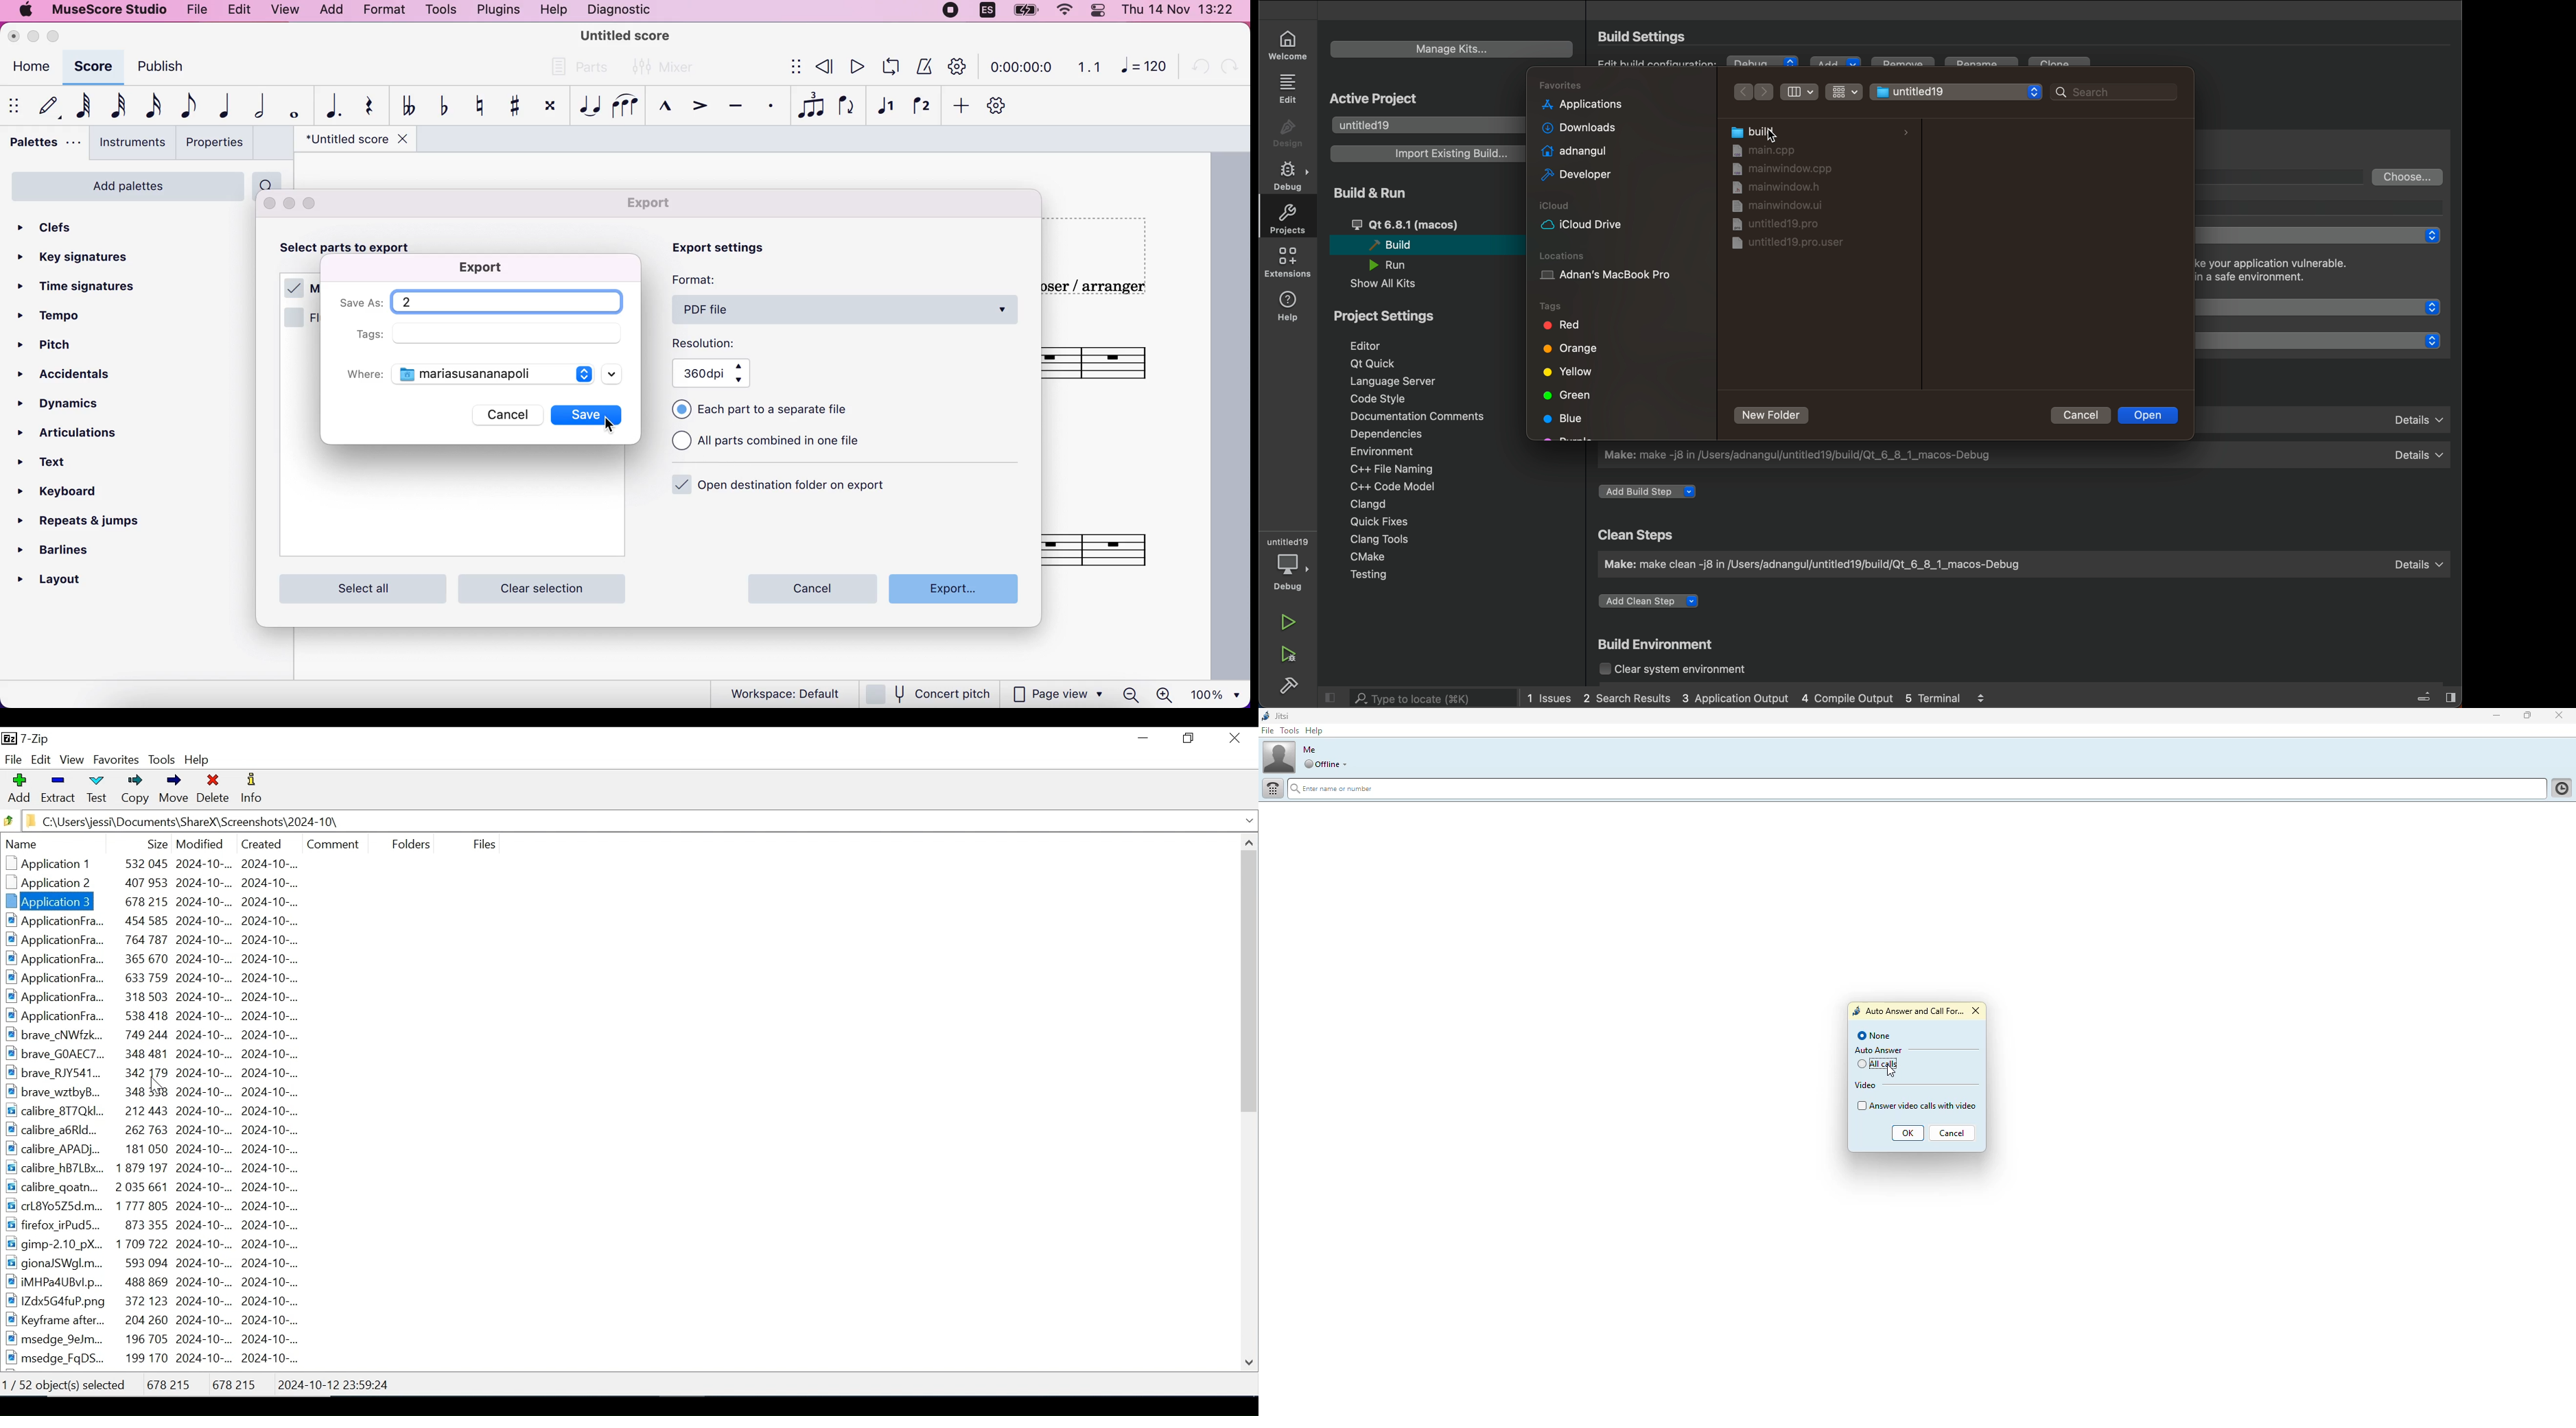  I want to click on jitsi, so click(1278, 716).